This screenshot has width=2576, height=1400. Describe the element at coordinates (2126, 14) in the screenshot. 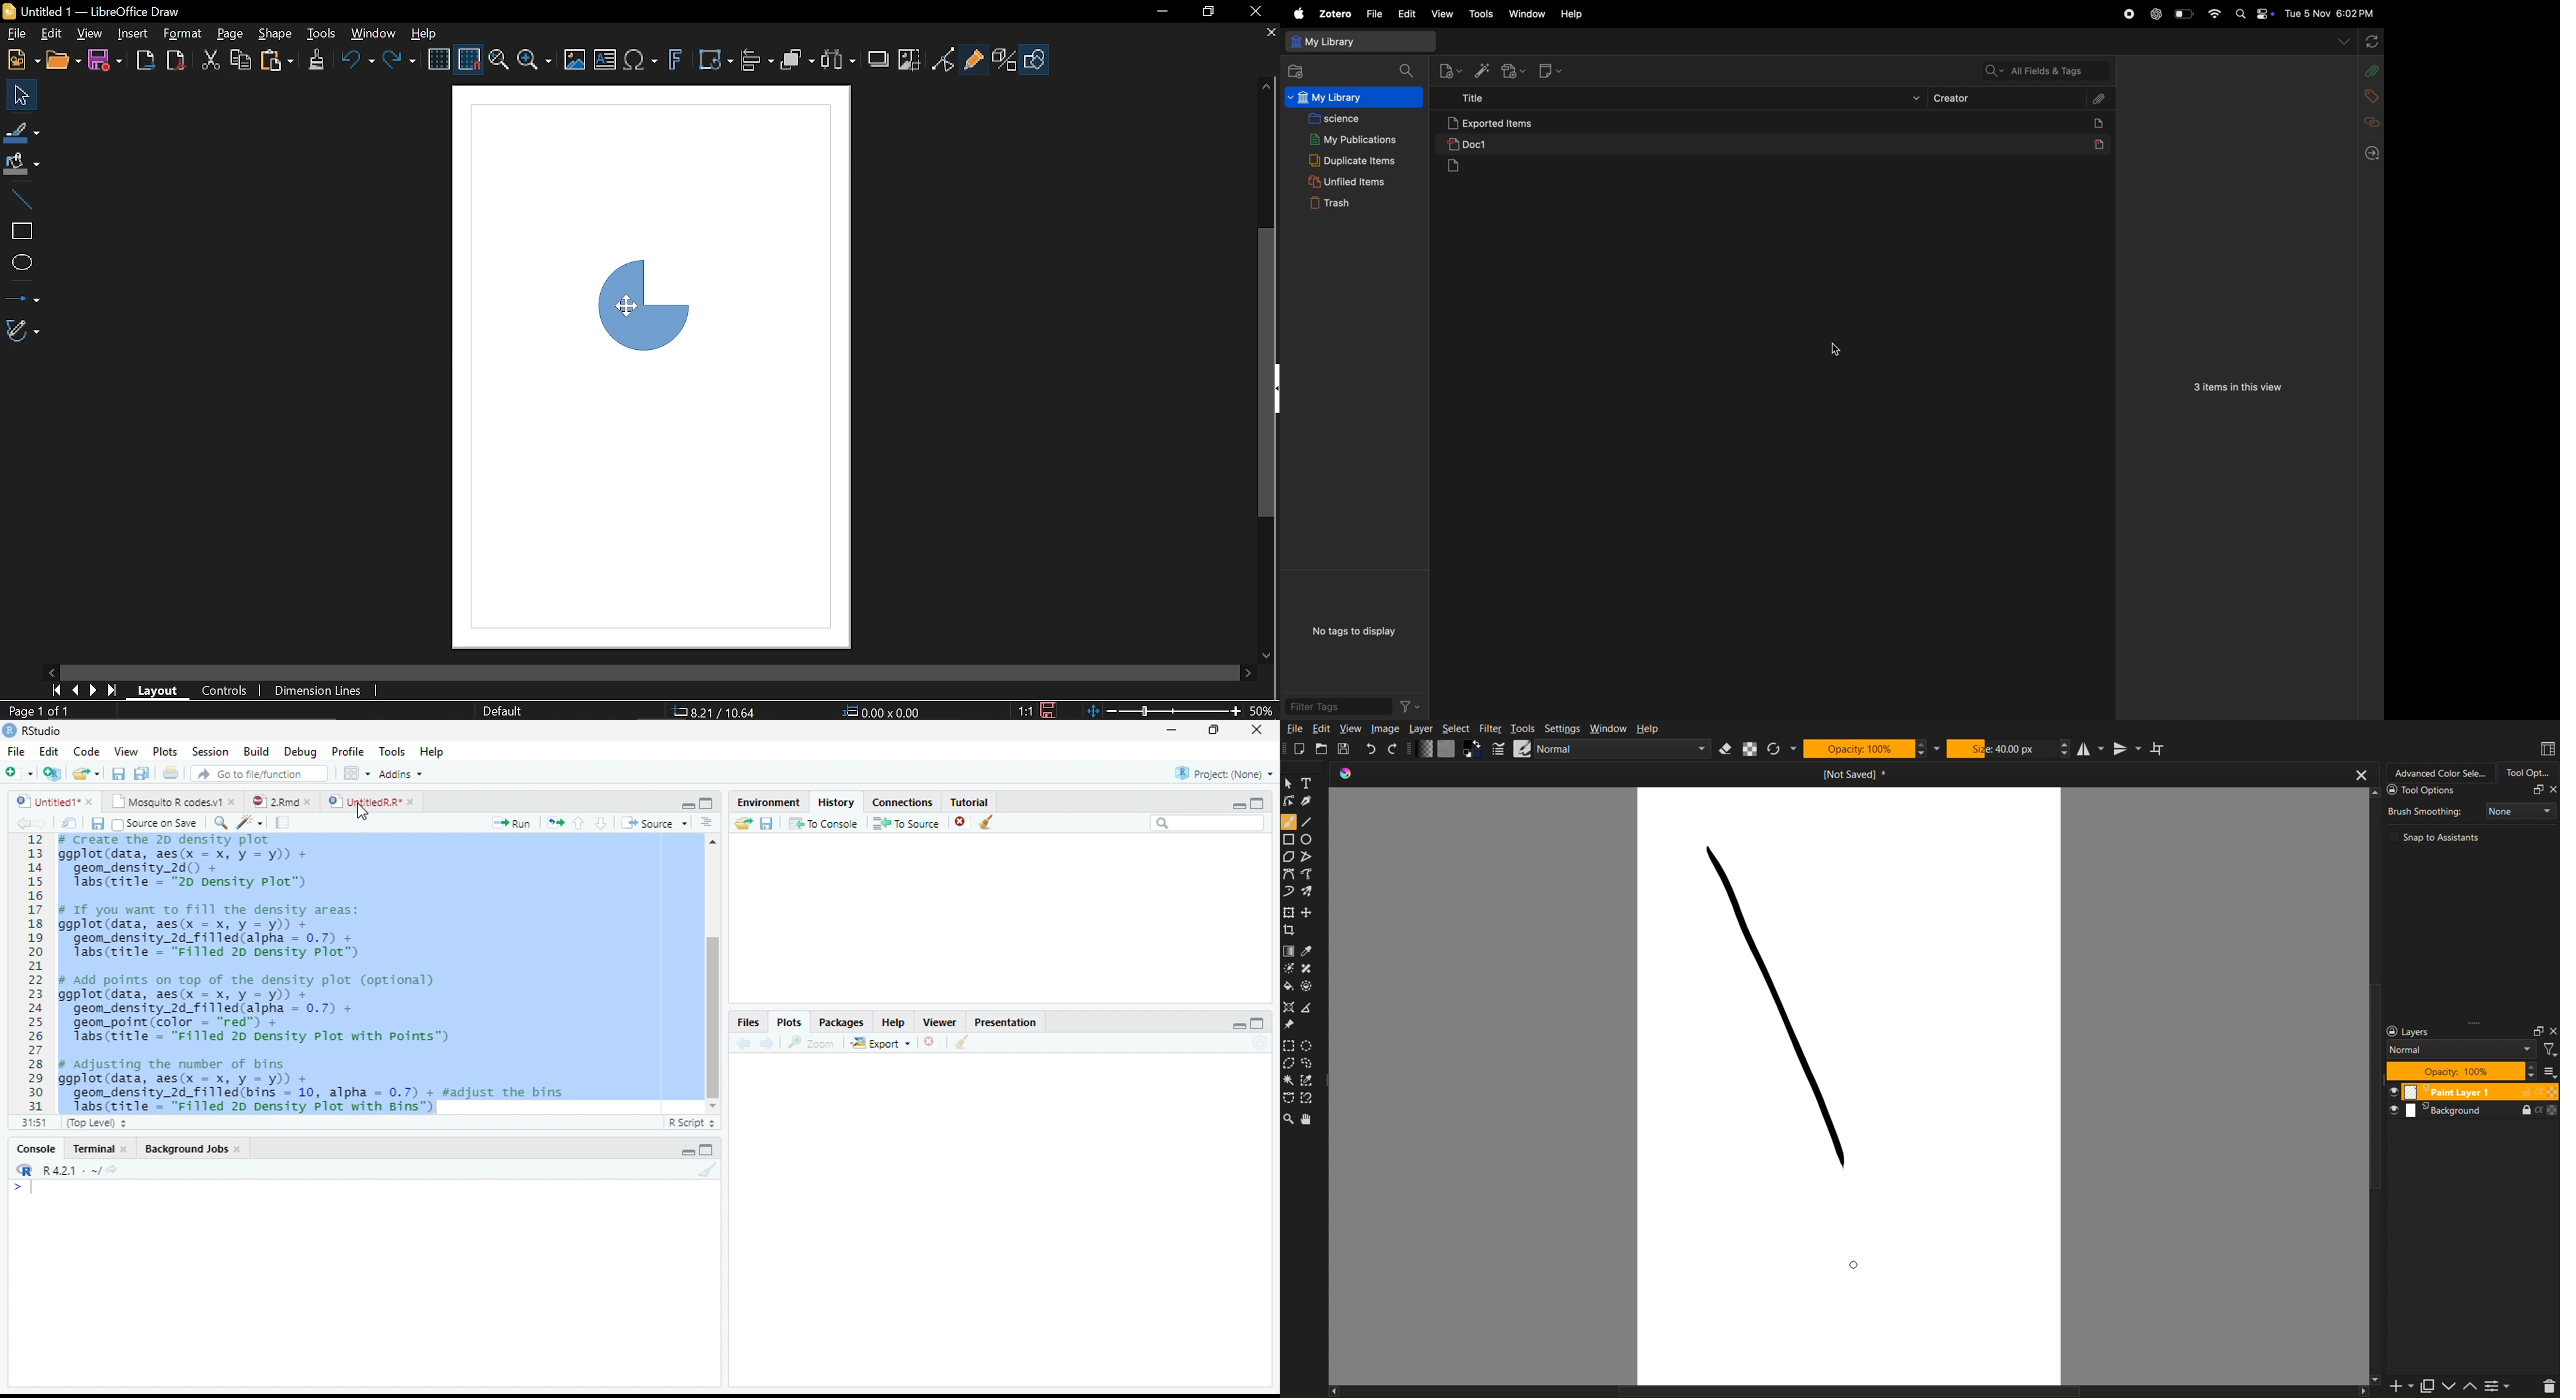

I see `record` at that location.